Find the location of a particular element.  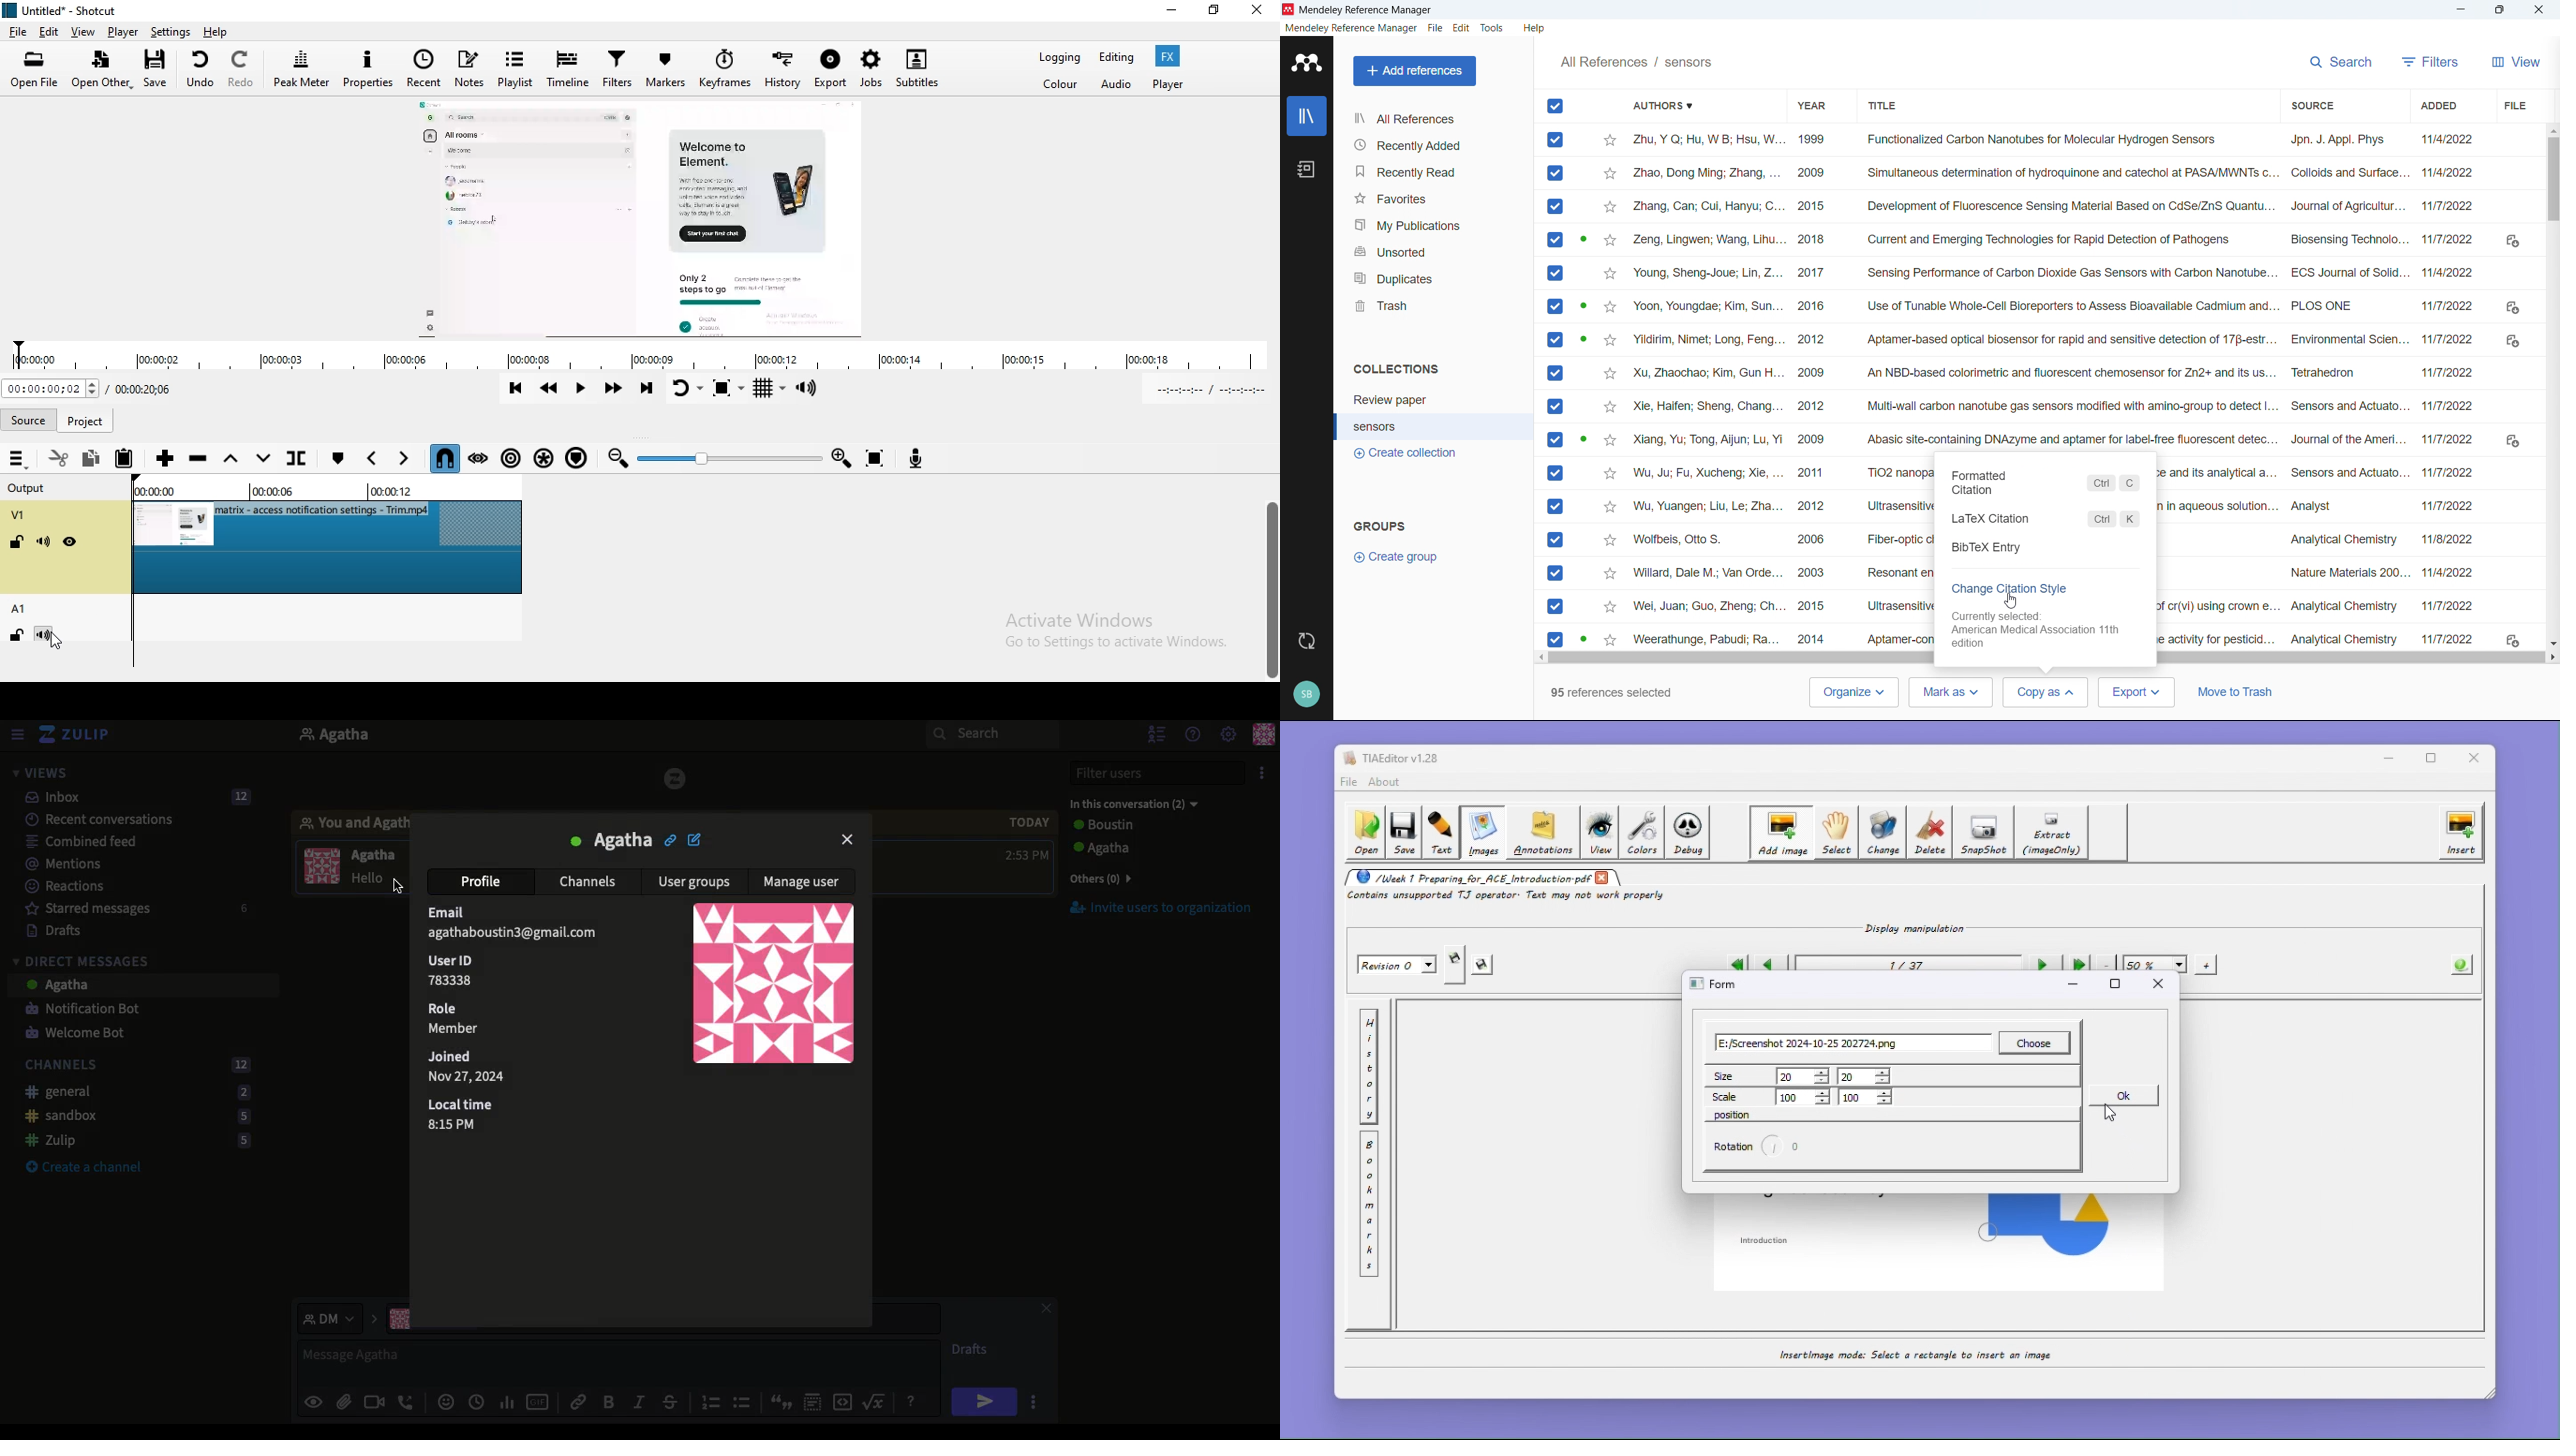

Toggle player looping  is located at coordinates (686, 390).